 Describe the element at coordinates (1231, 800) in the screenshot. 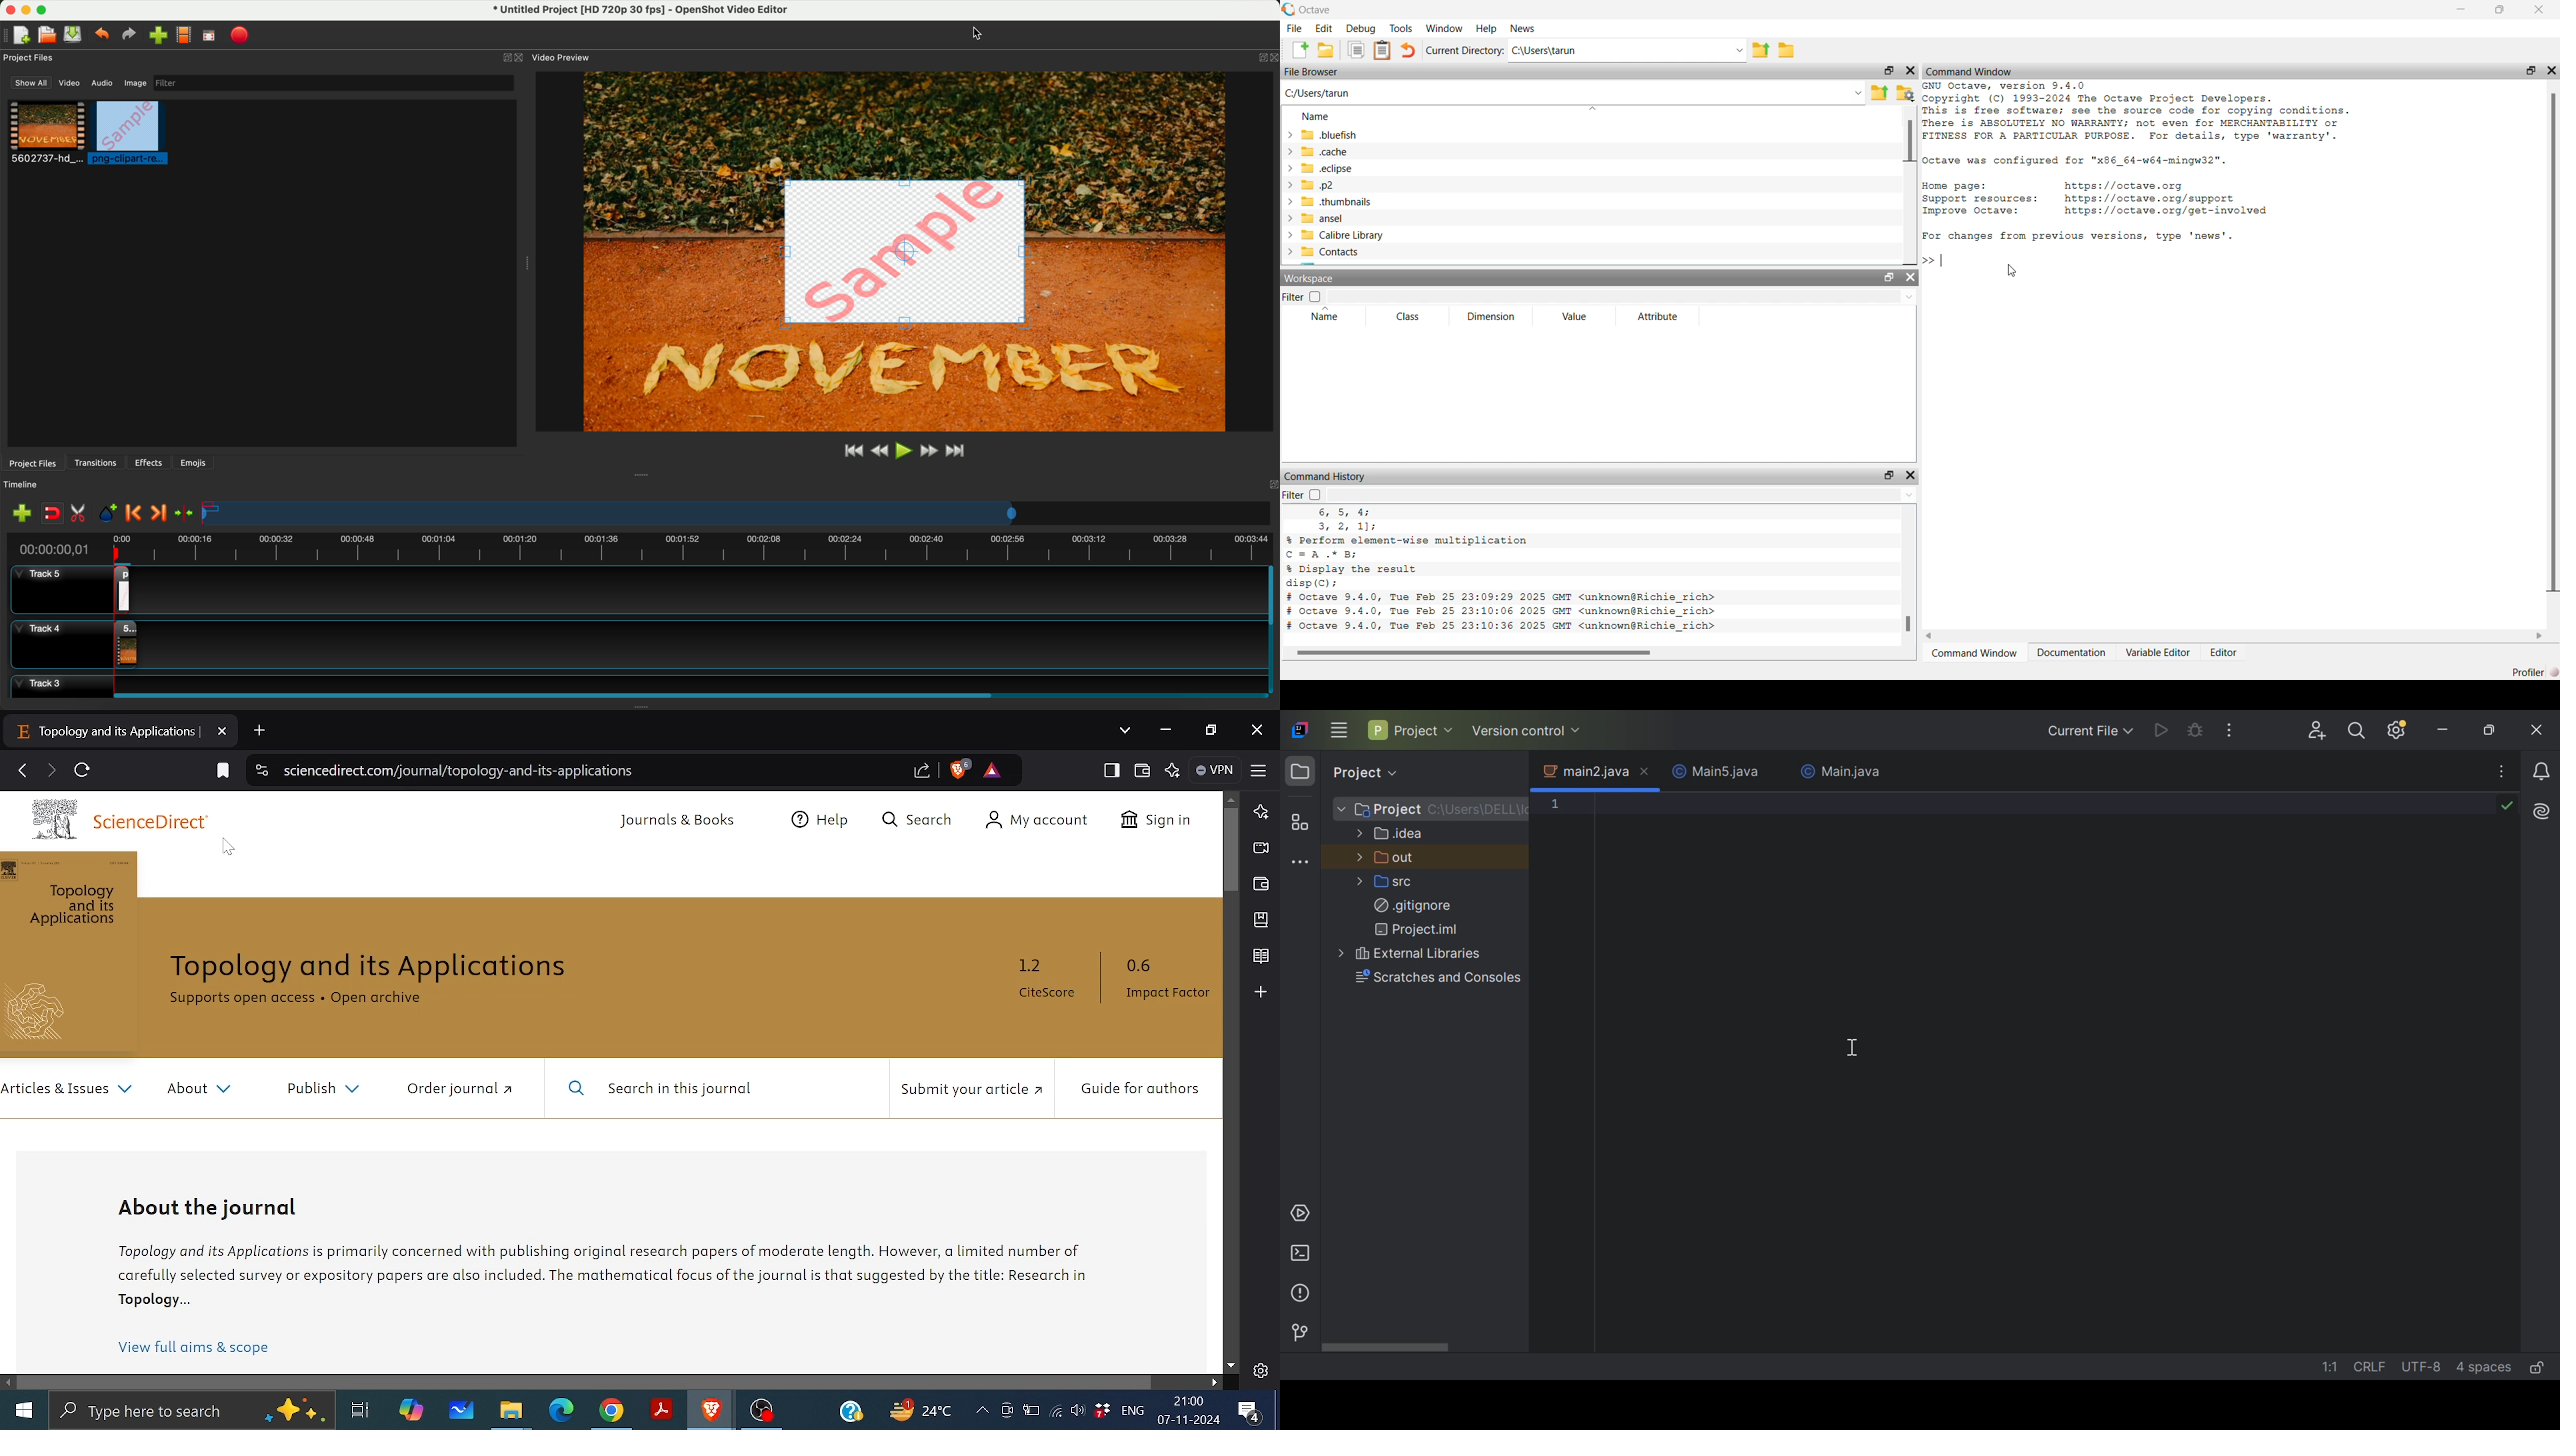

I see `Move page upwards` at that location.